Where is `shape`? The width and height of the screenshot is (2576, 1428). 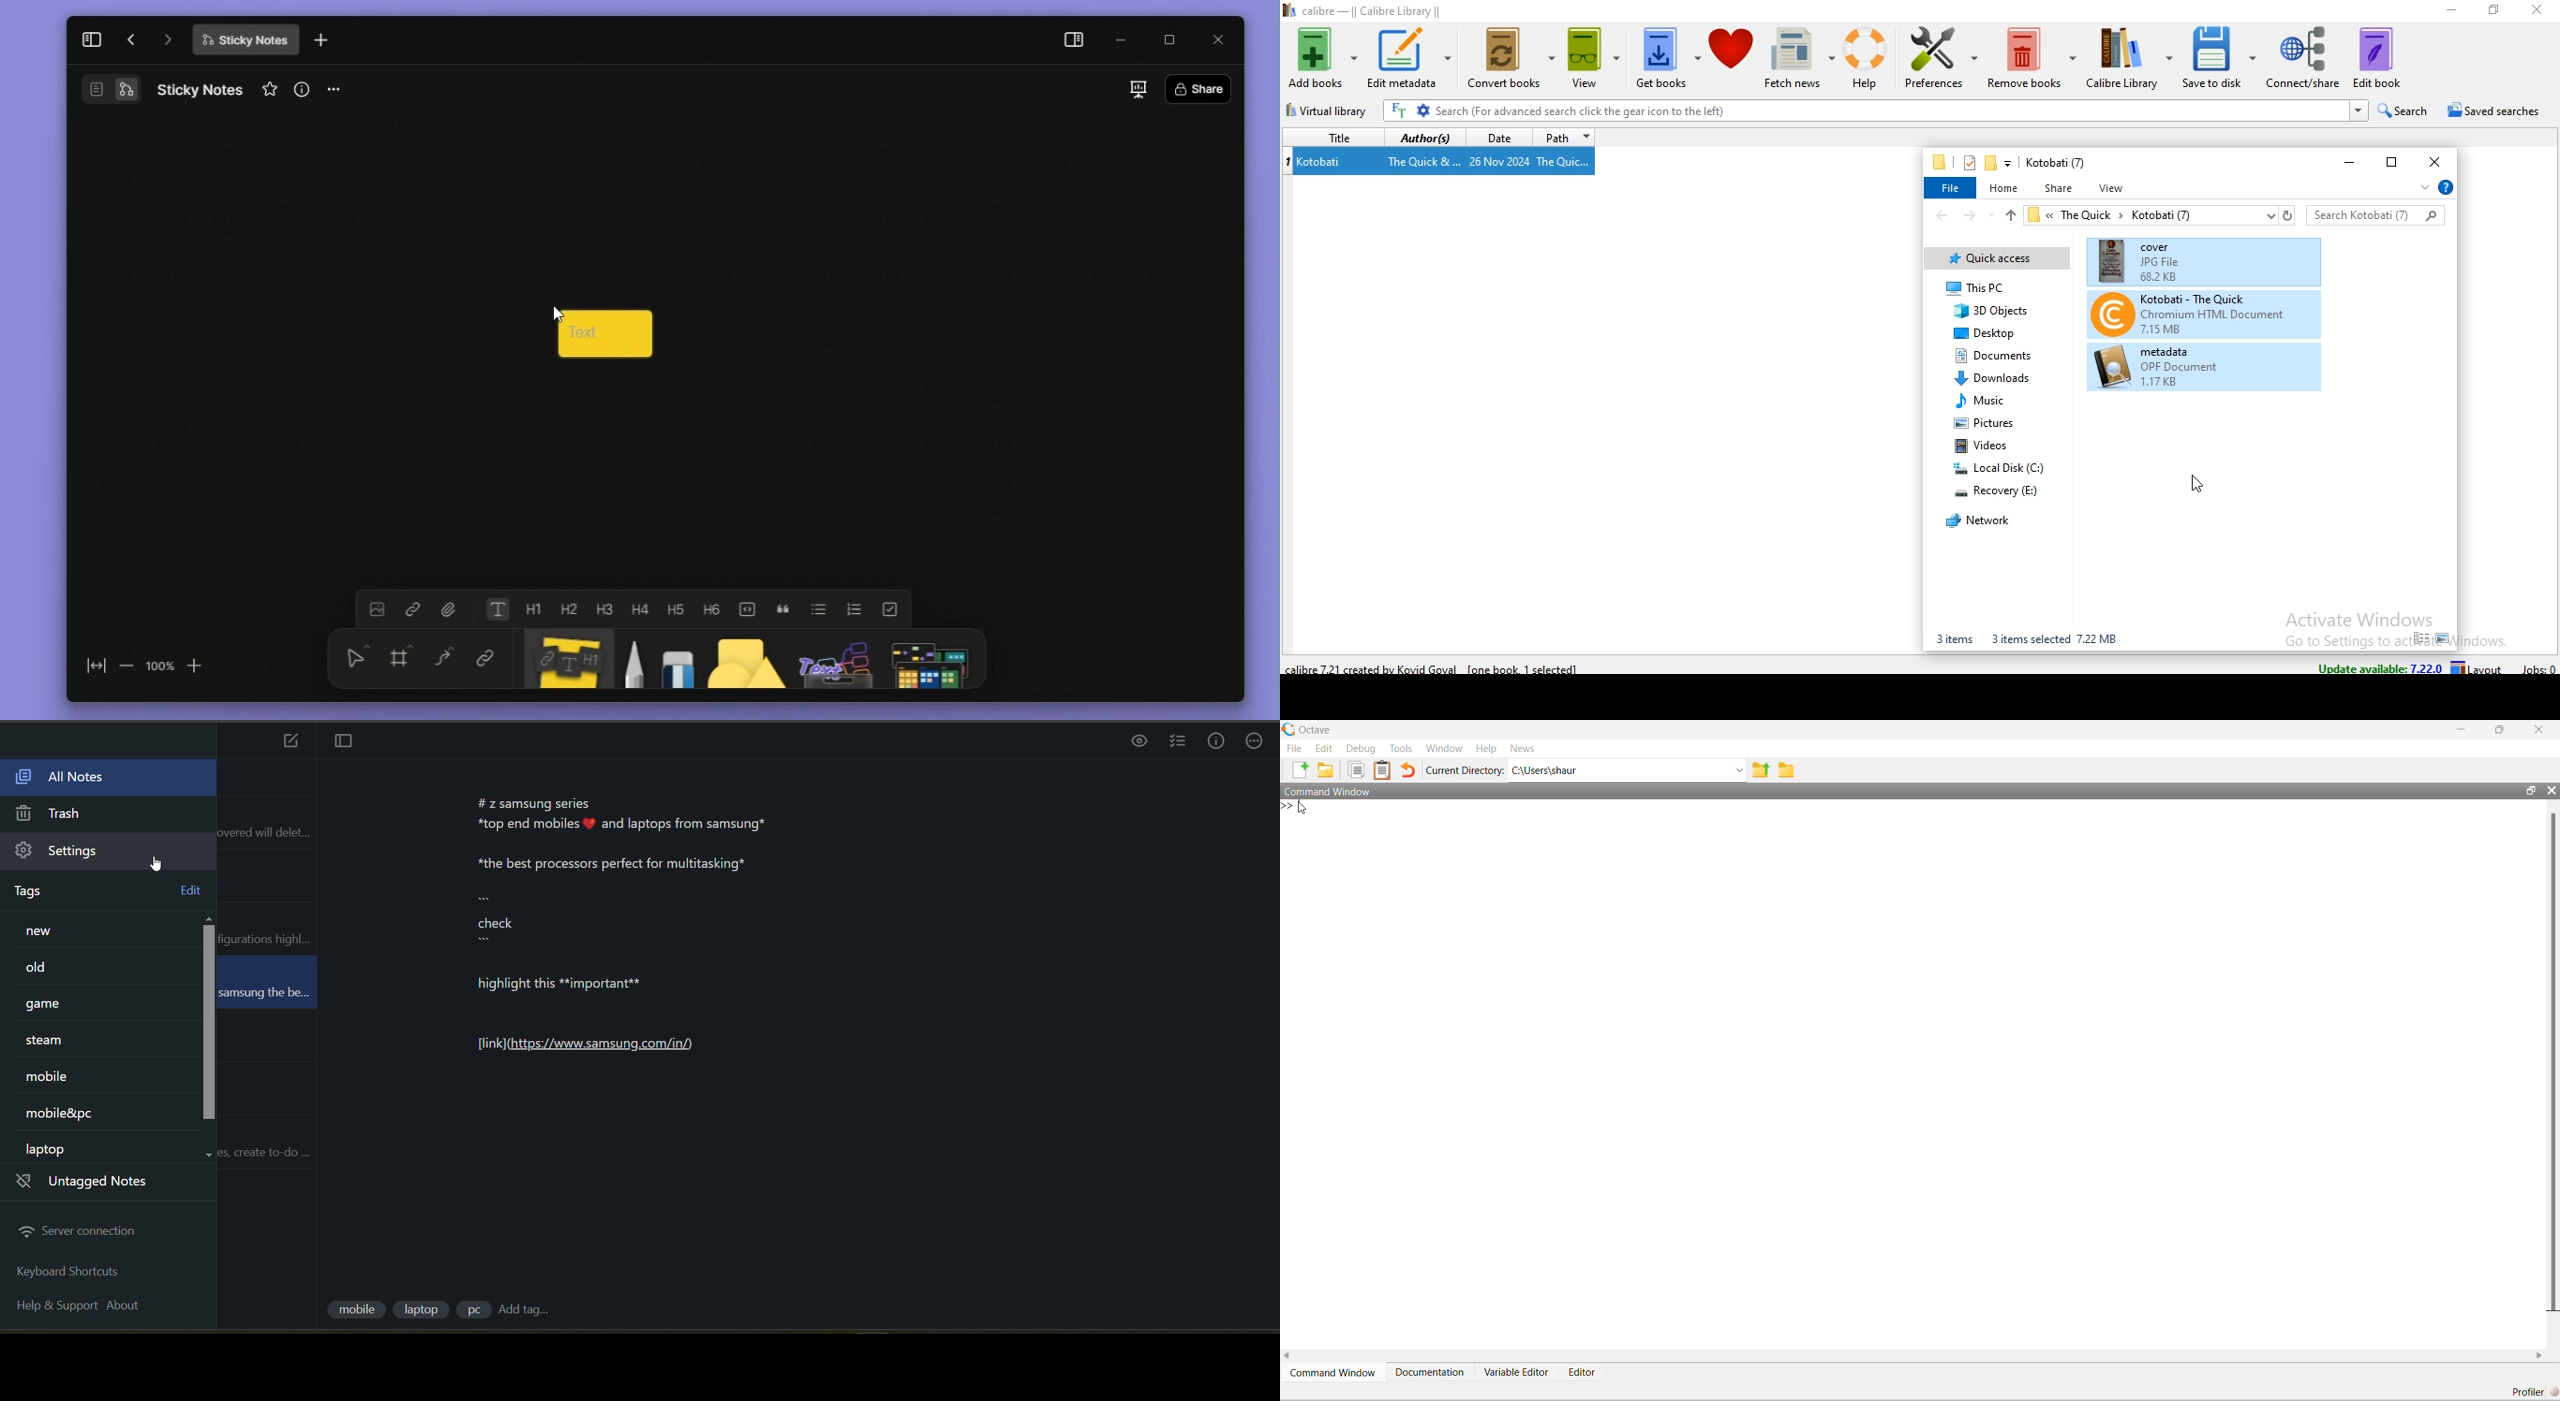
shape is located at coordinates (743, 659).